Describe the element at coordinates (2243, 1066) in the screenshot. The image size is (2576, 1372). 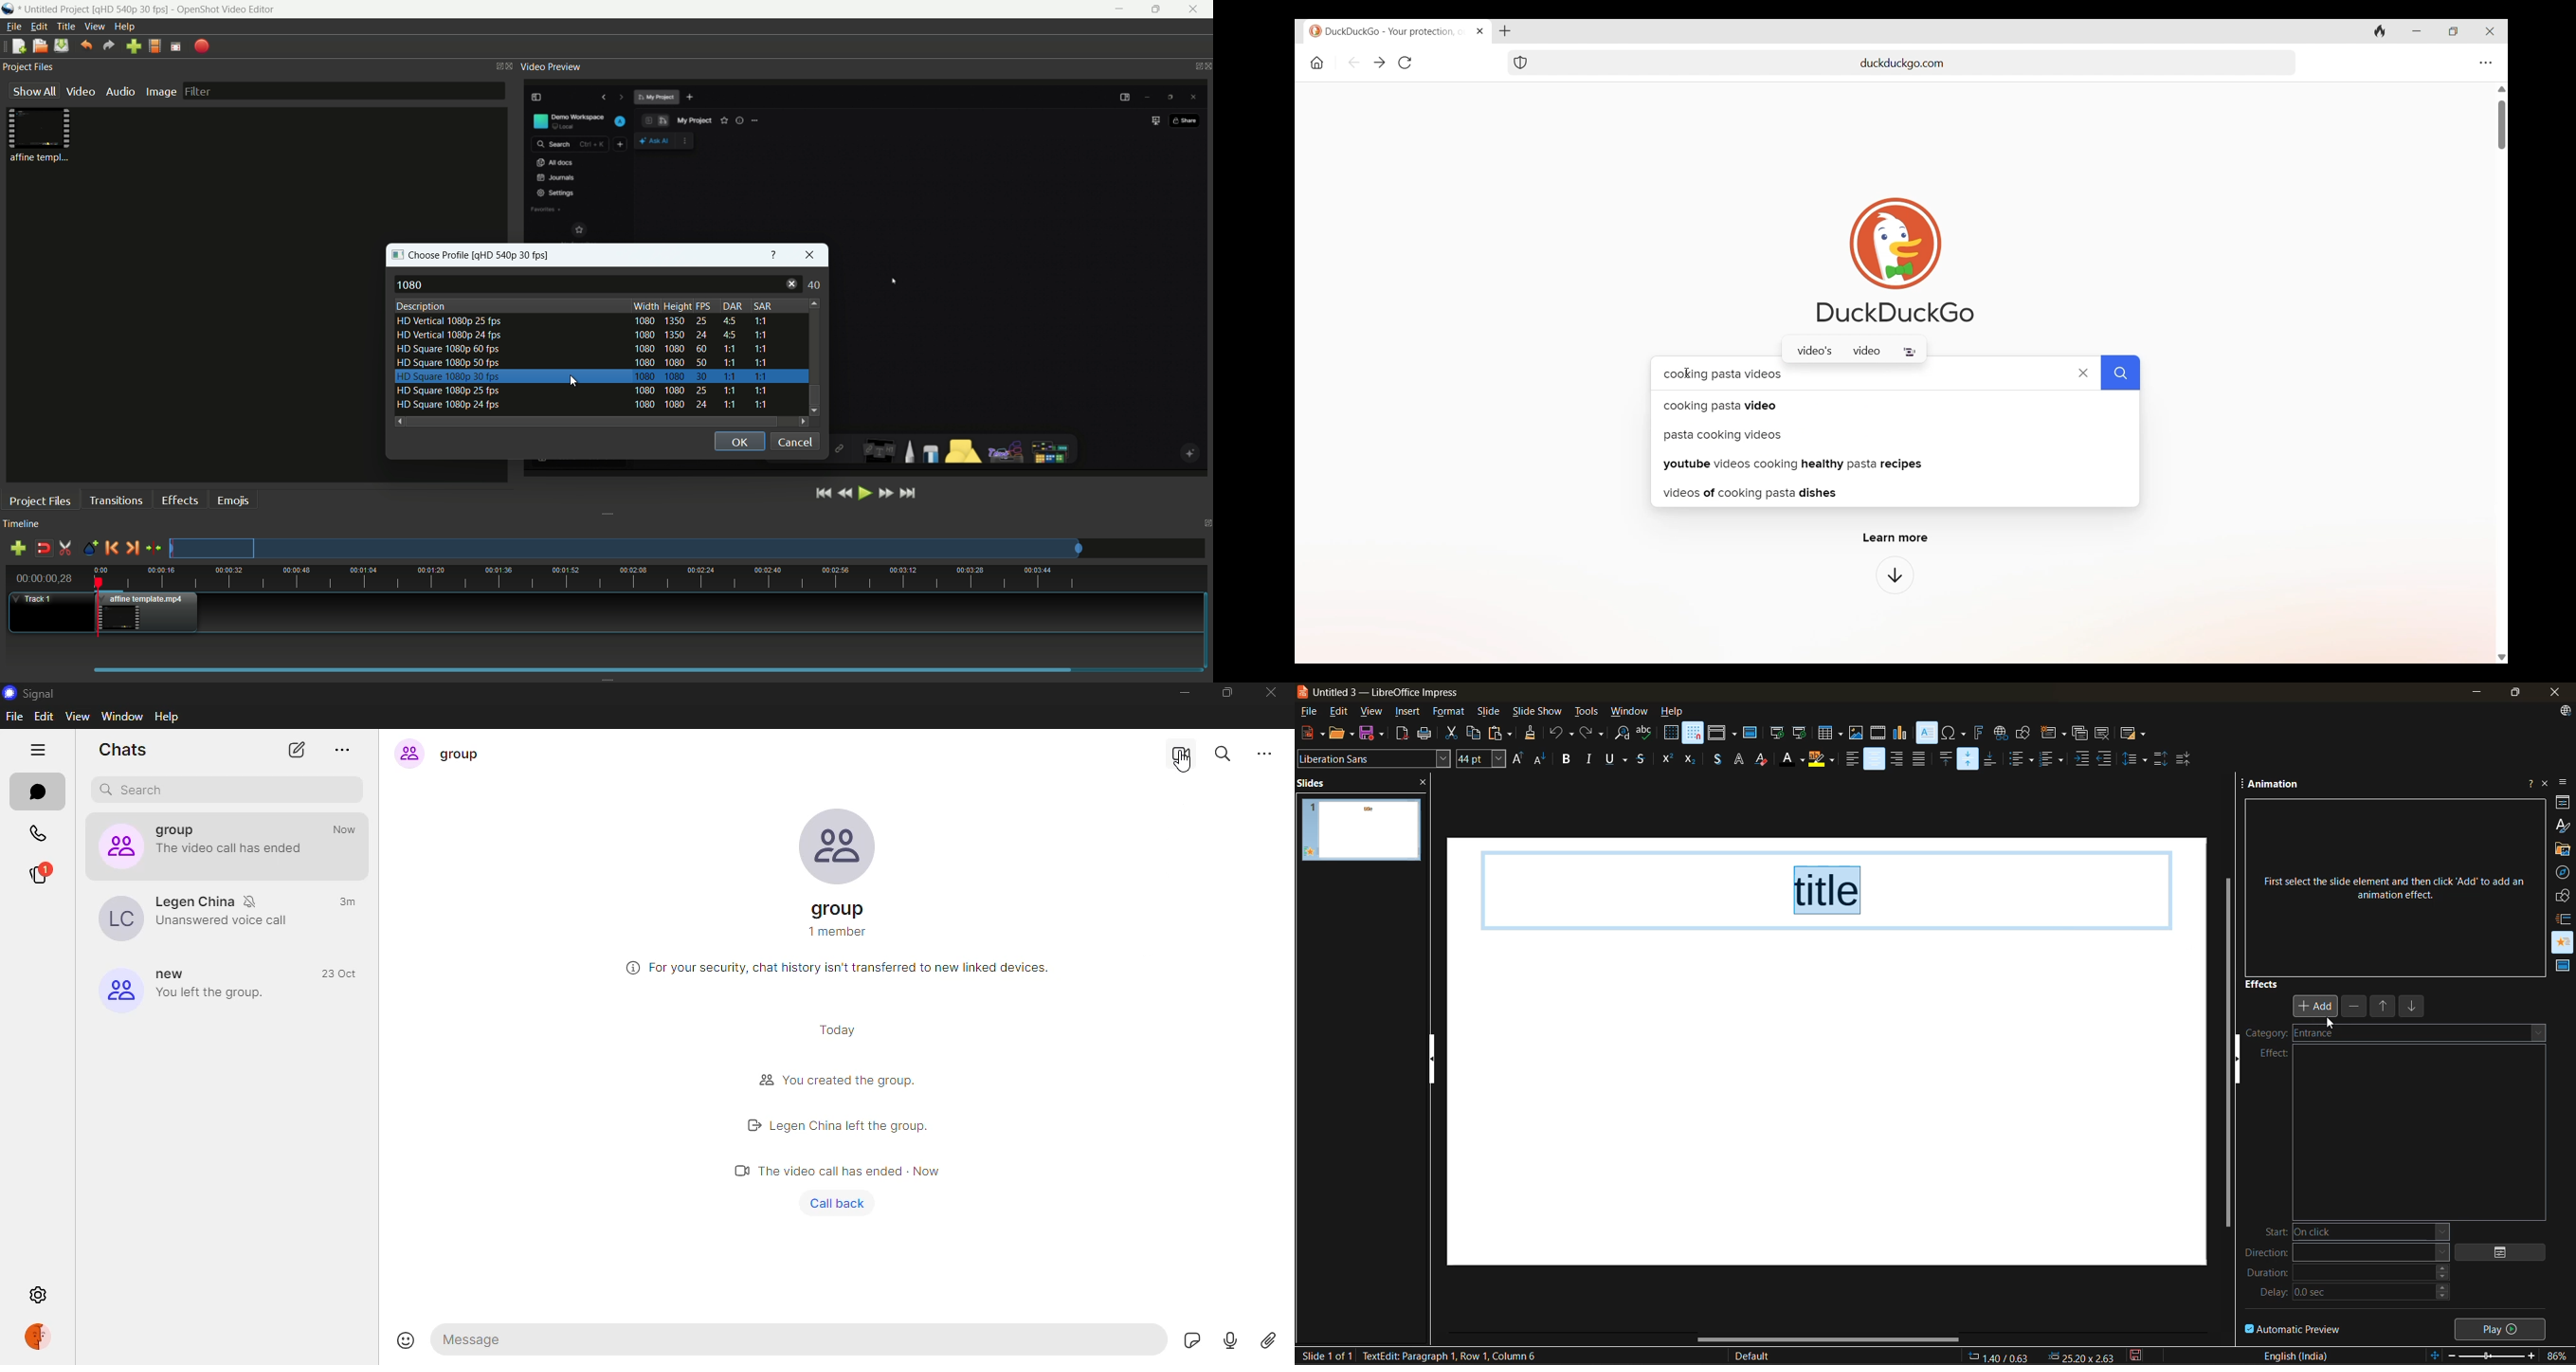
I see `hide` at that location.